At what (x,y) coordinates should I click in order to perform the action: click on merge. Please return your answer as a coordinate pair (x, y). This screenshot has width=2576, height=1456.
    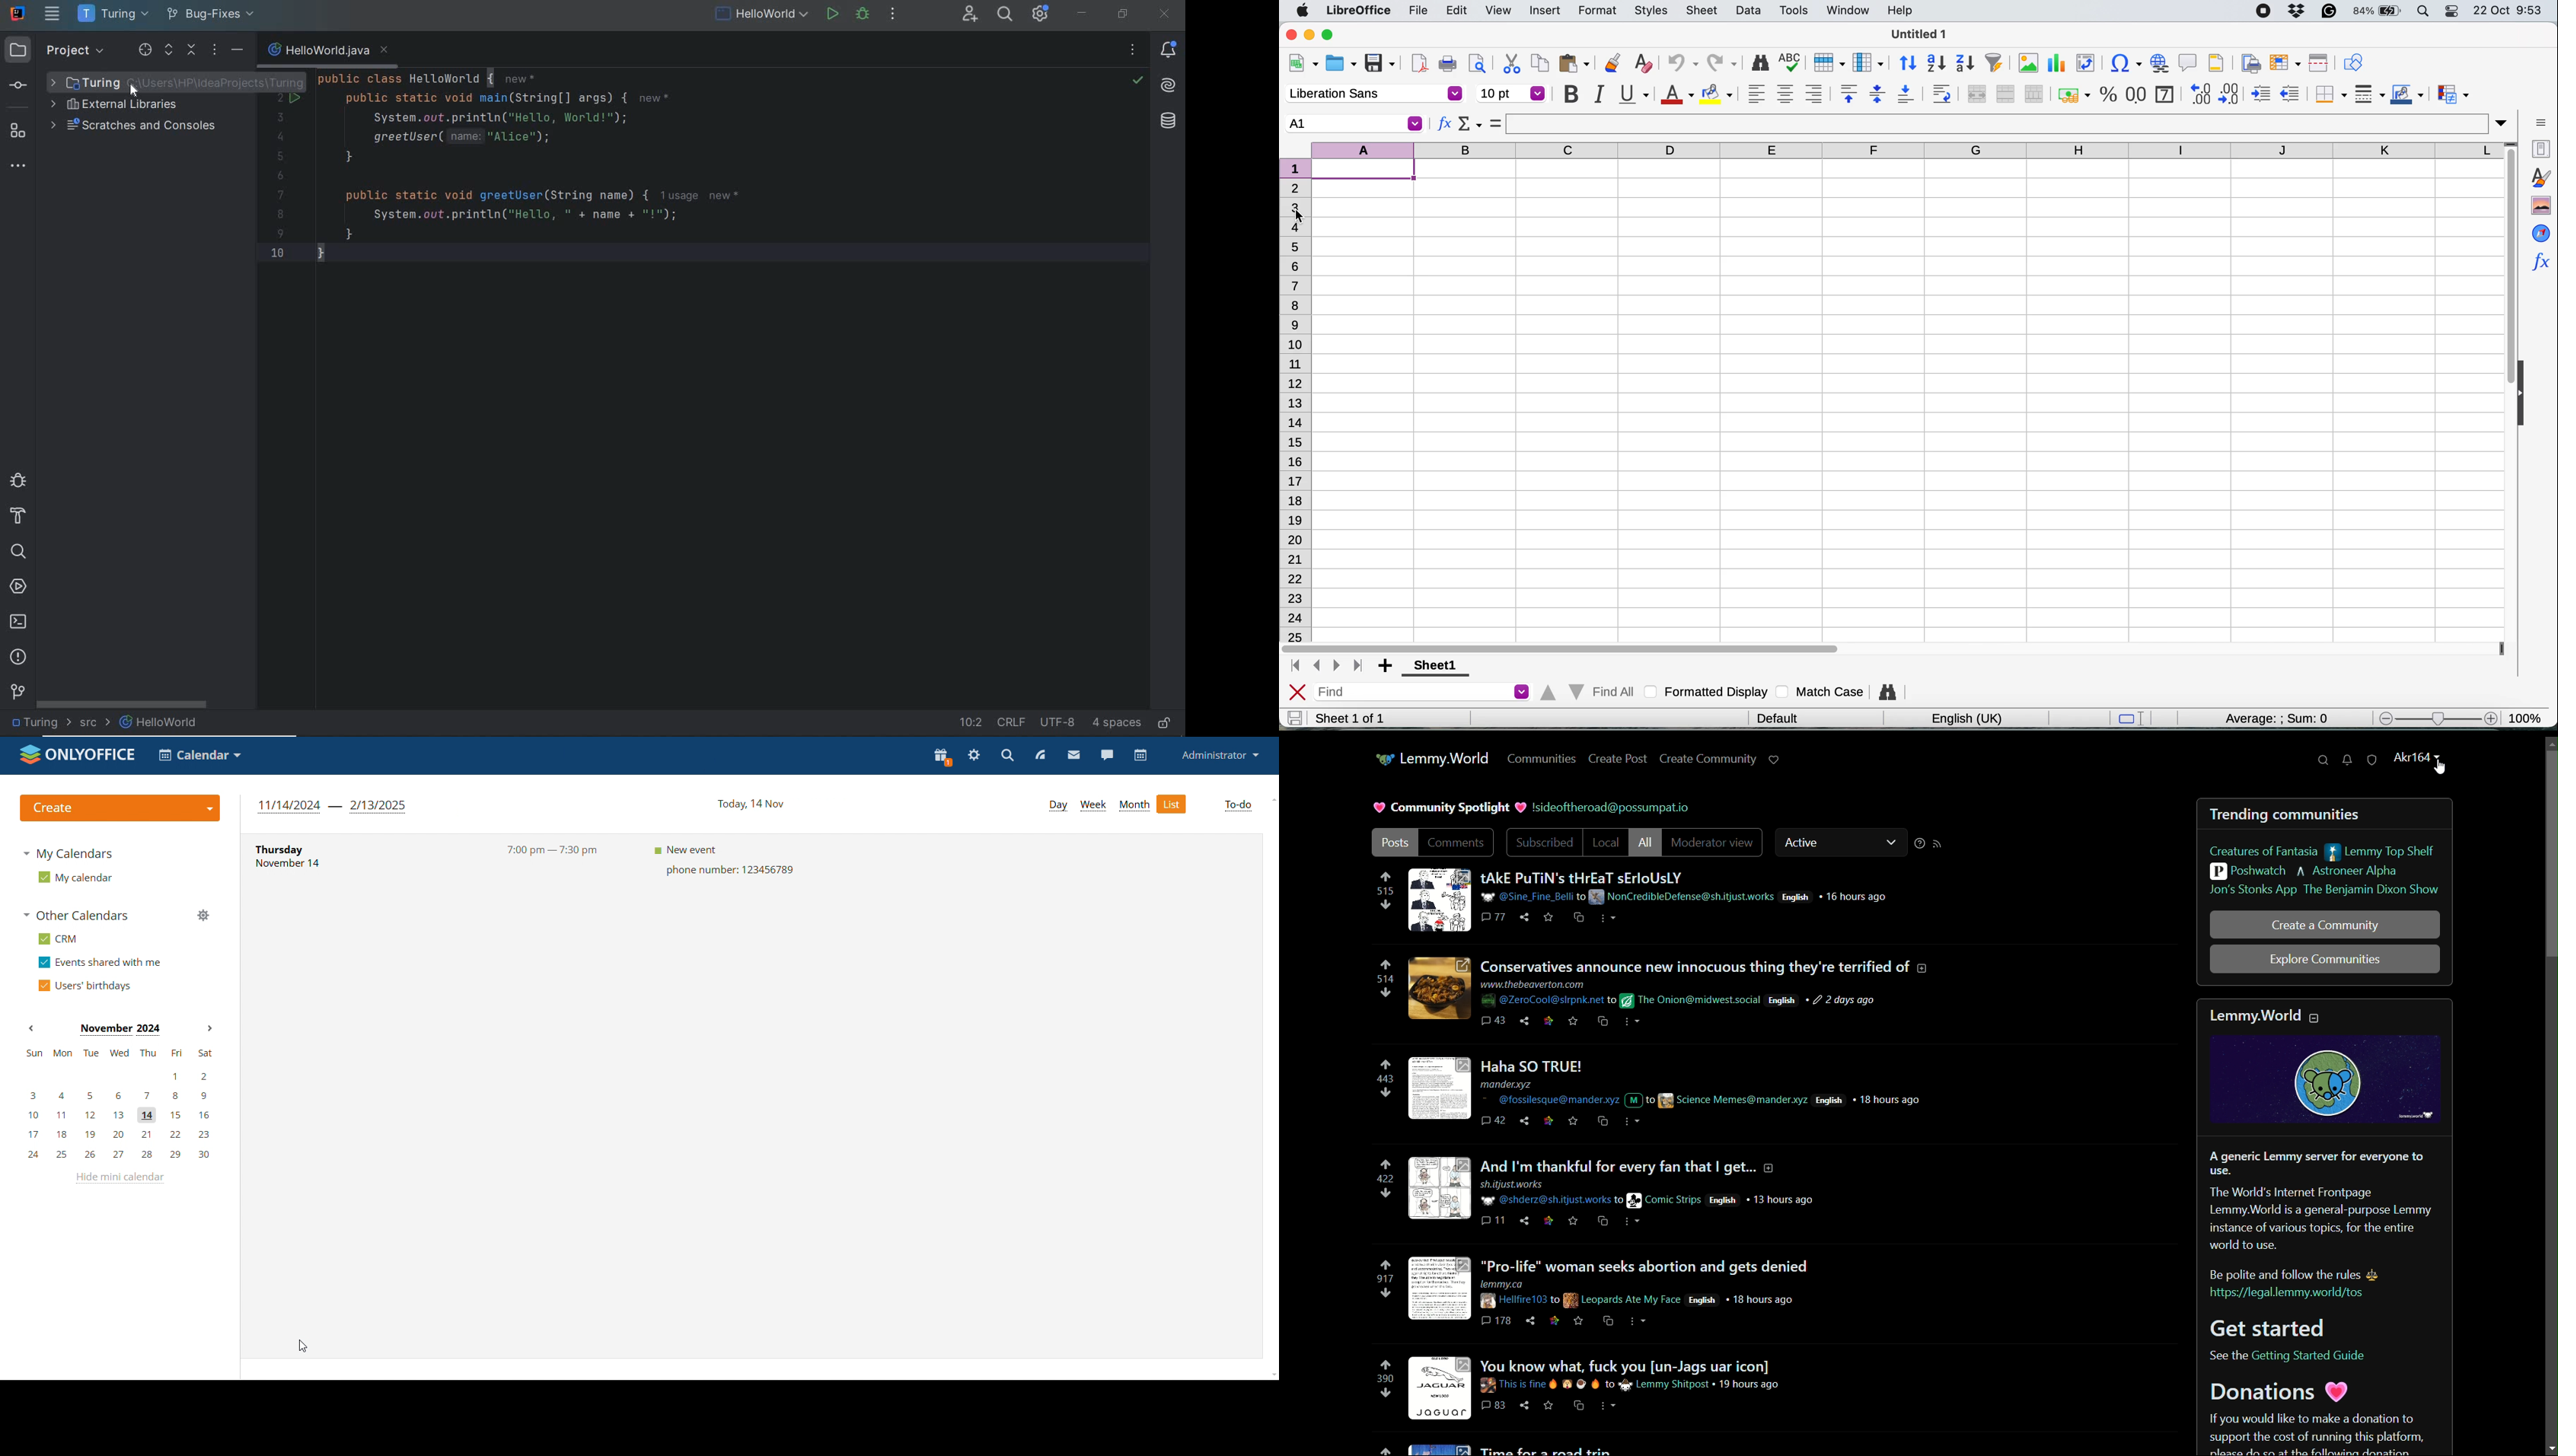
    Looking at the image, I should click on (2005, 95).